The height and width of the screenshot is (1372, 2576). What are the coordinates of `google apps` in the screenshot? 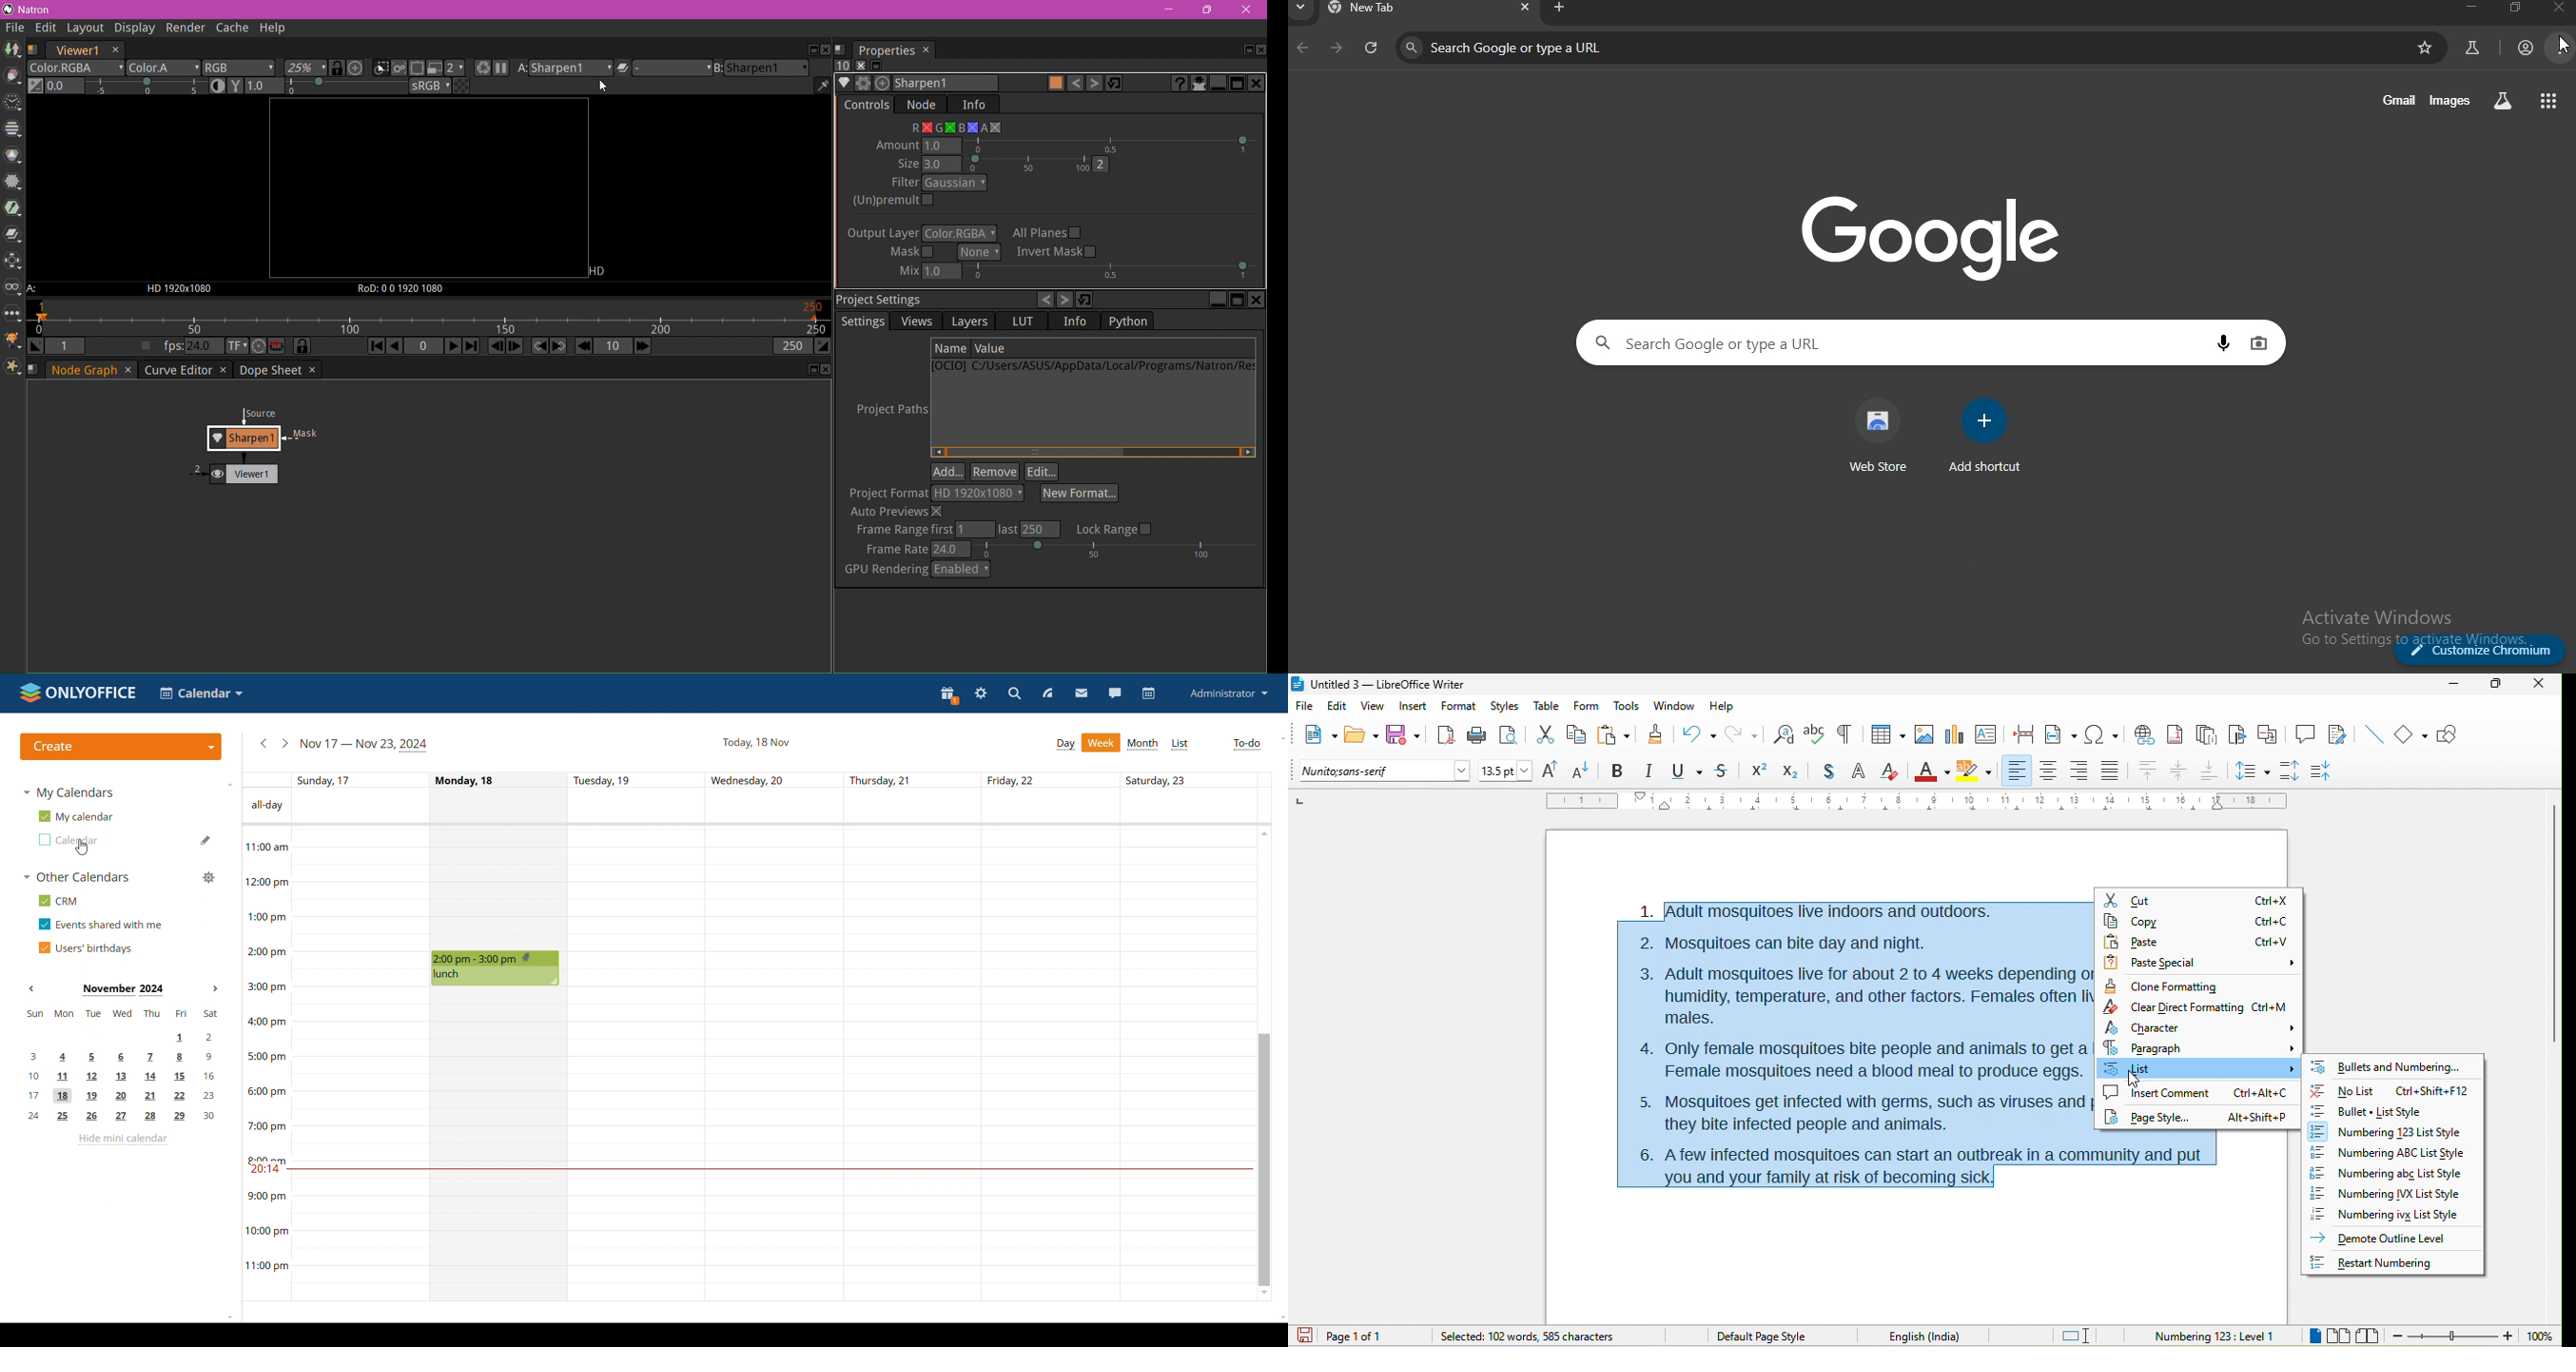 It's located at (2547, 100).